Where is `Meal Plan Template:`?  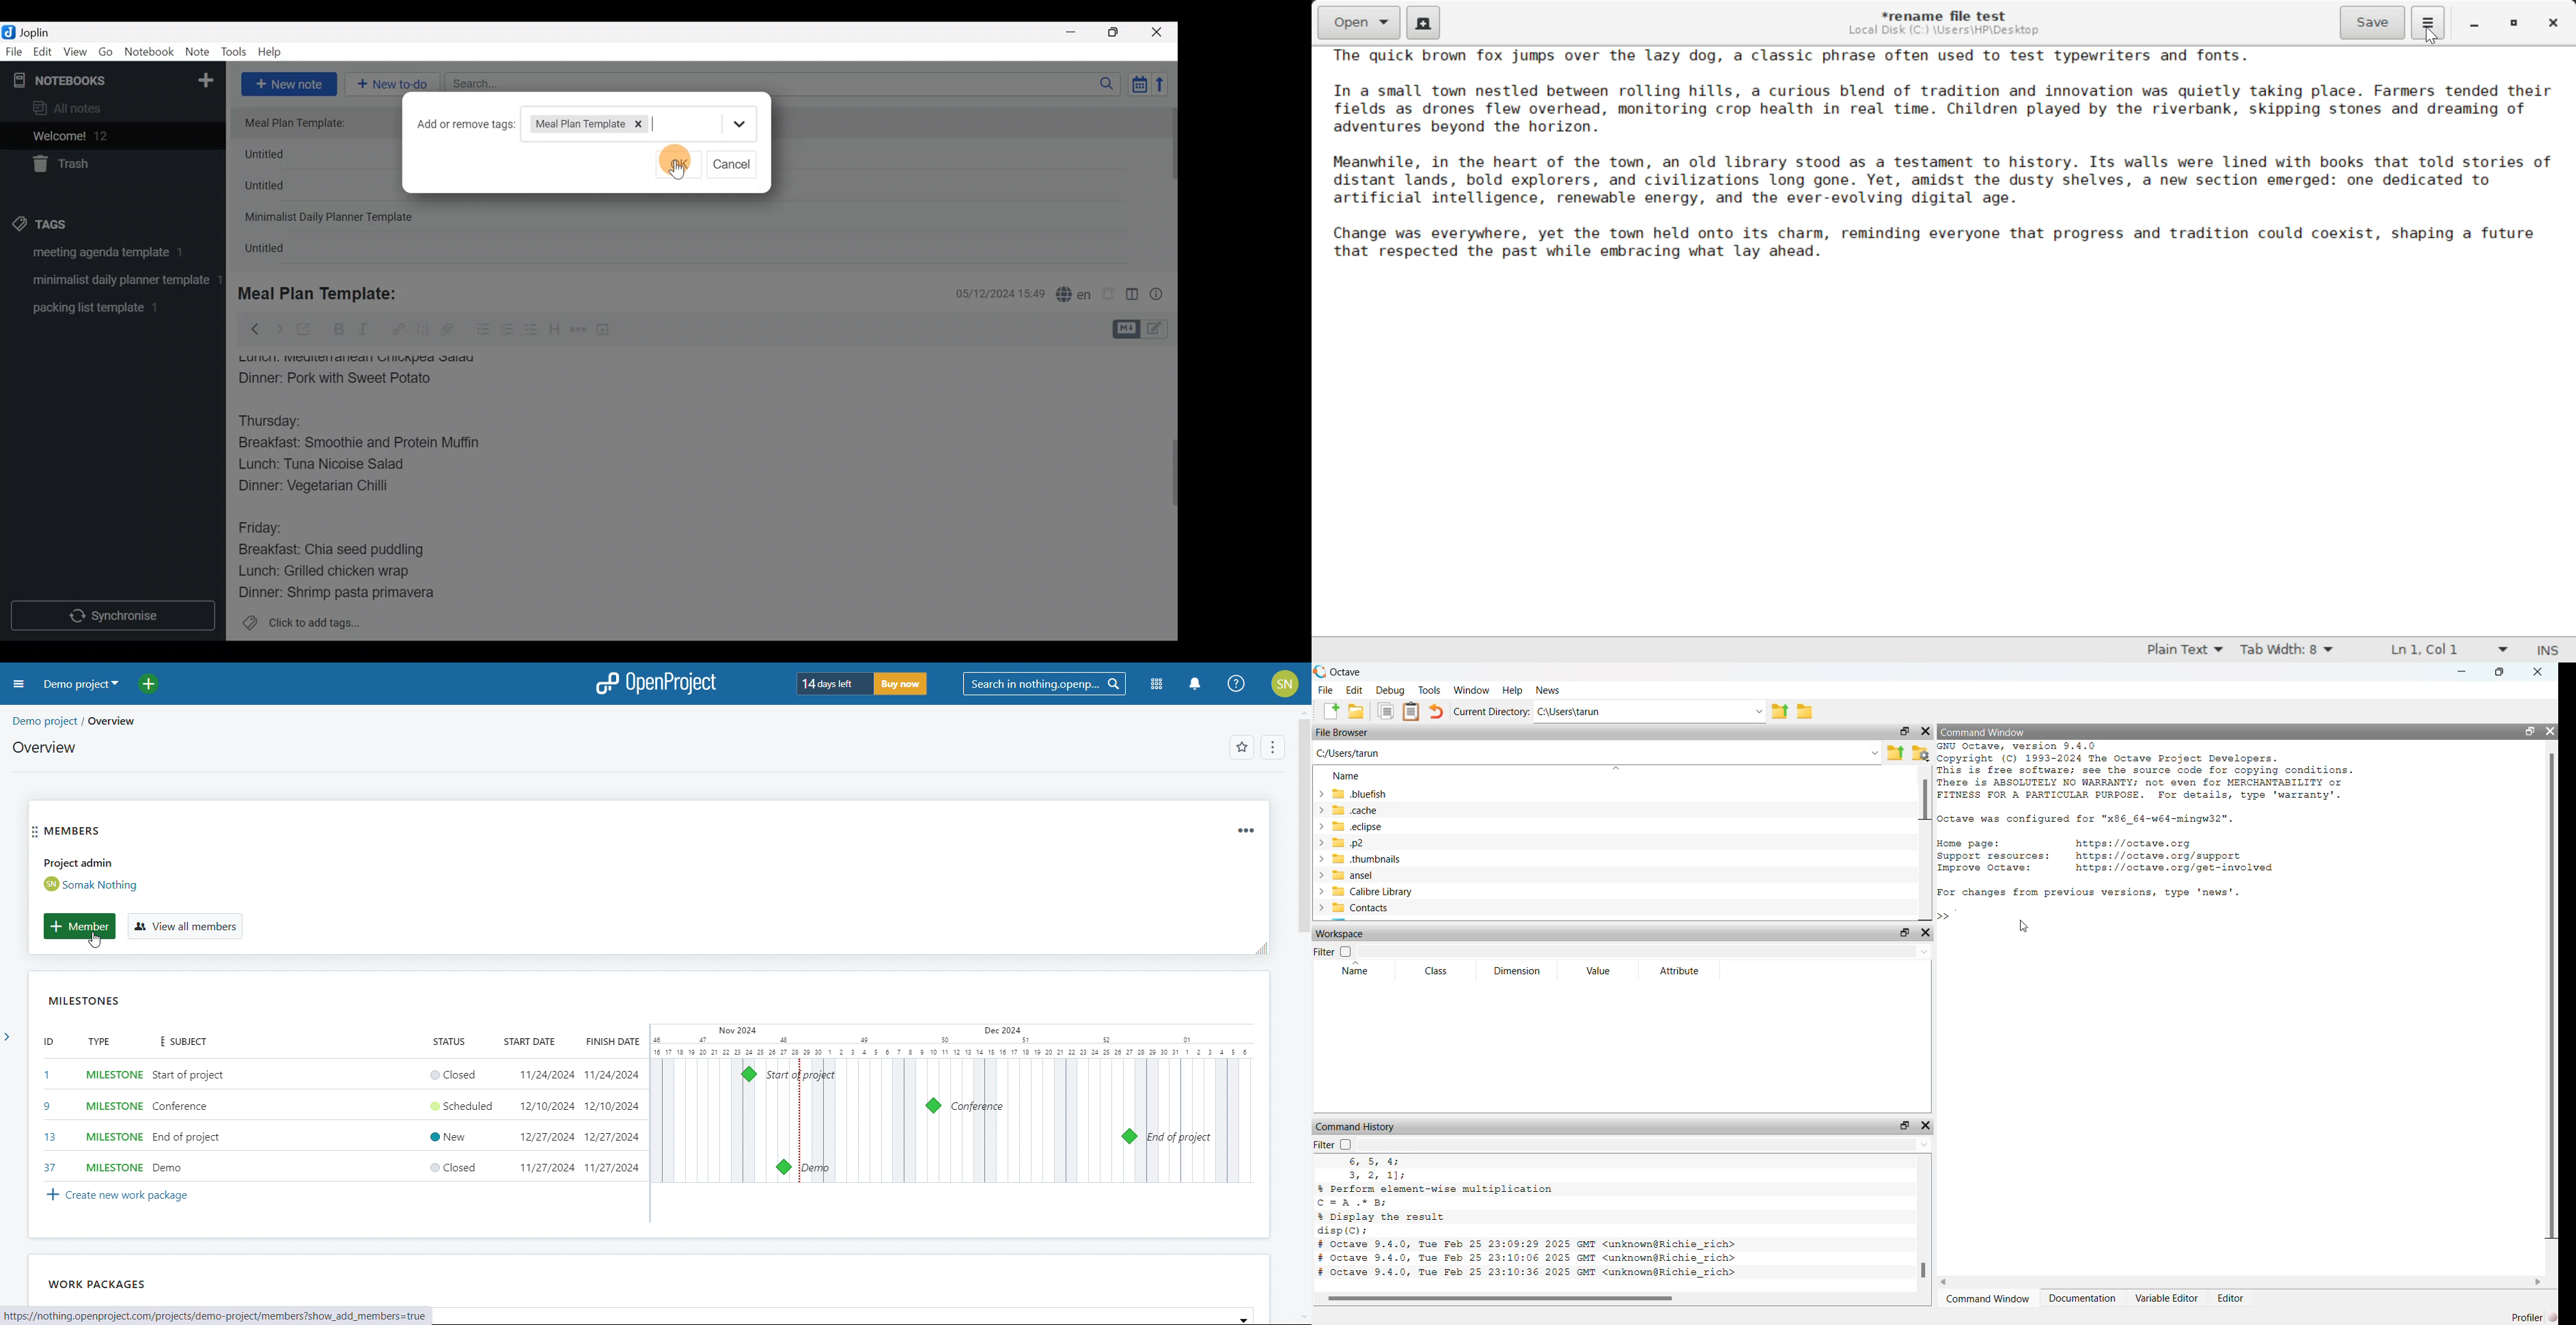
Meal Plan Template: is located at coordinates (325, 292).